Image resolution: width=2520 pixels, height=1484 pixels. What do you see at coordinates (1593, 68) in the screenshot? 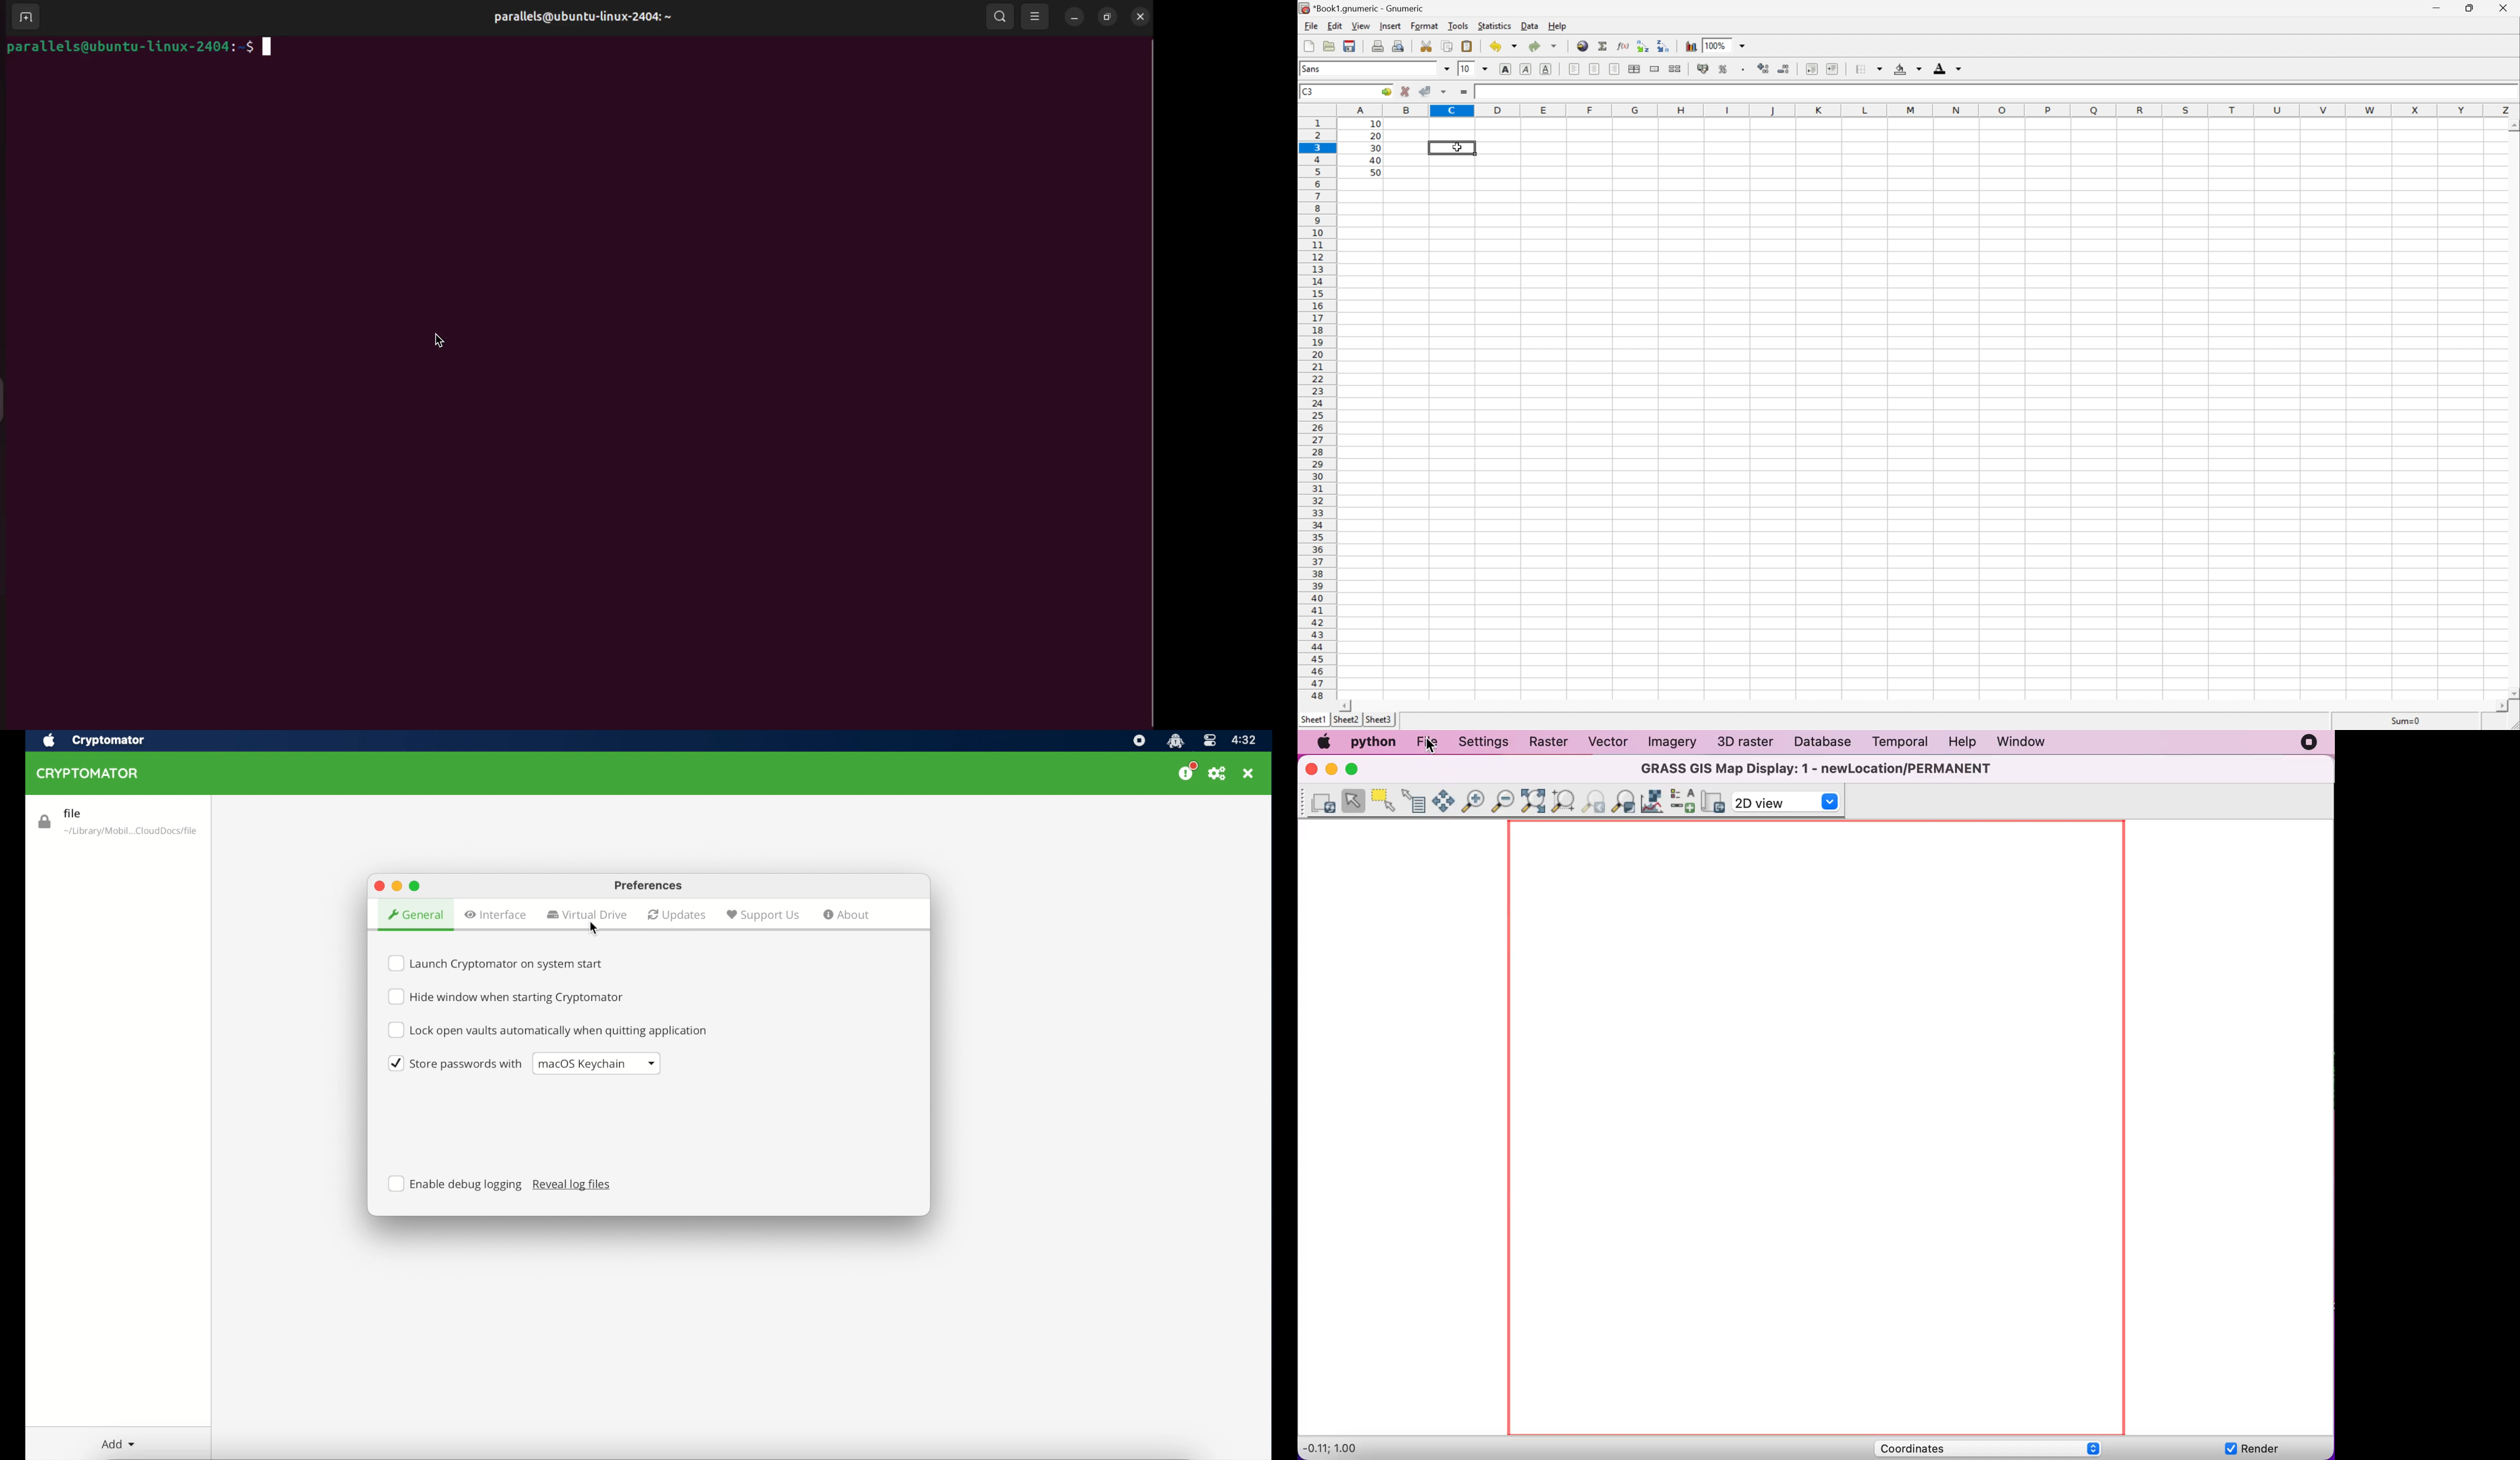
I see `center horizontally` at bounding box center [1593, 68].